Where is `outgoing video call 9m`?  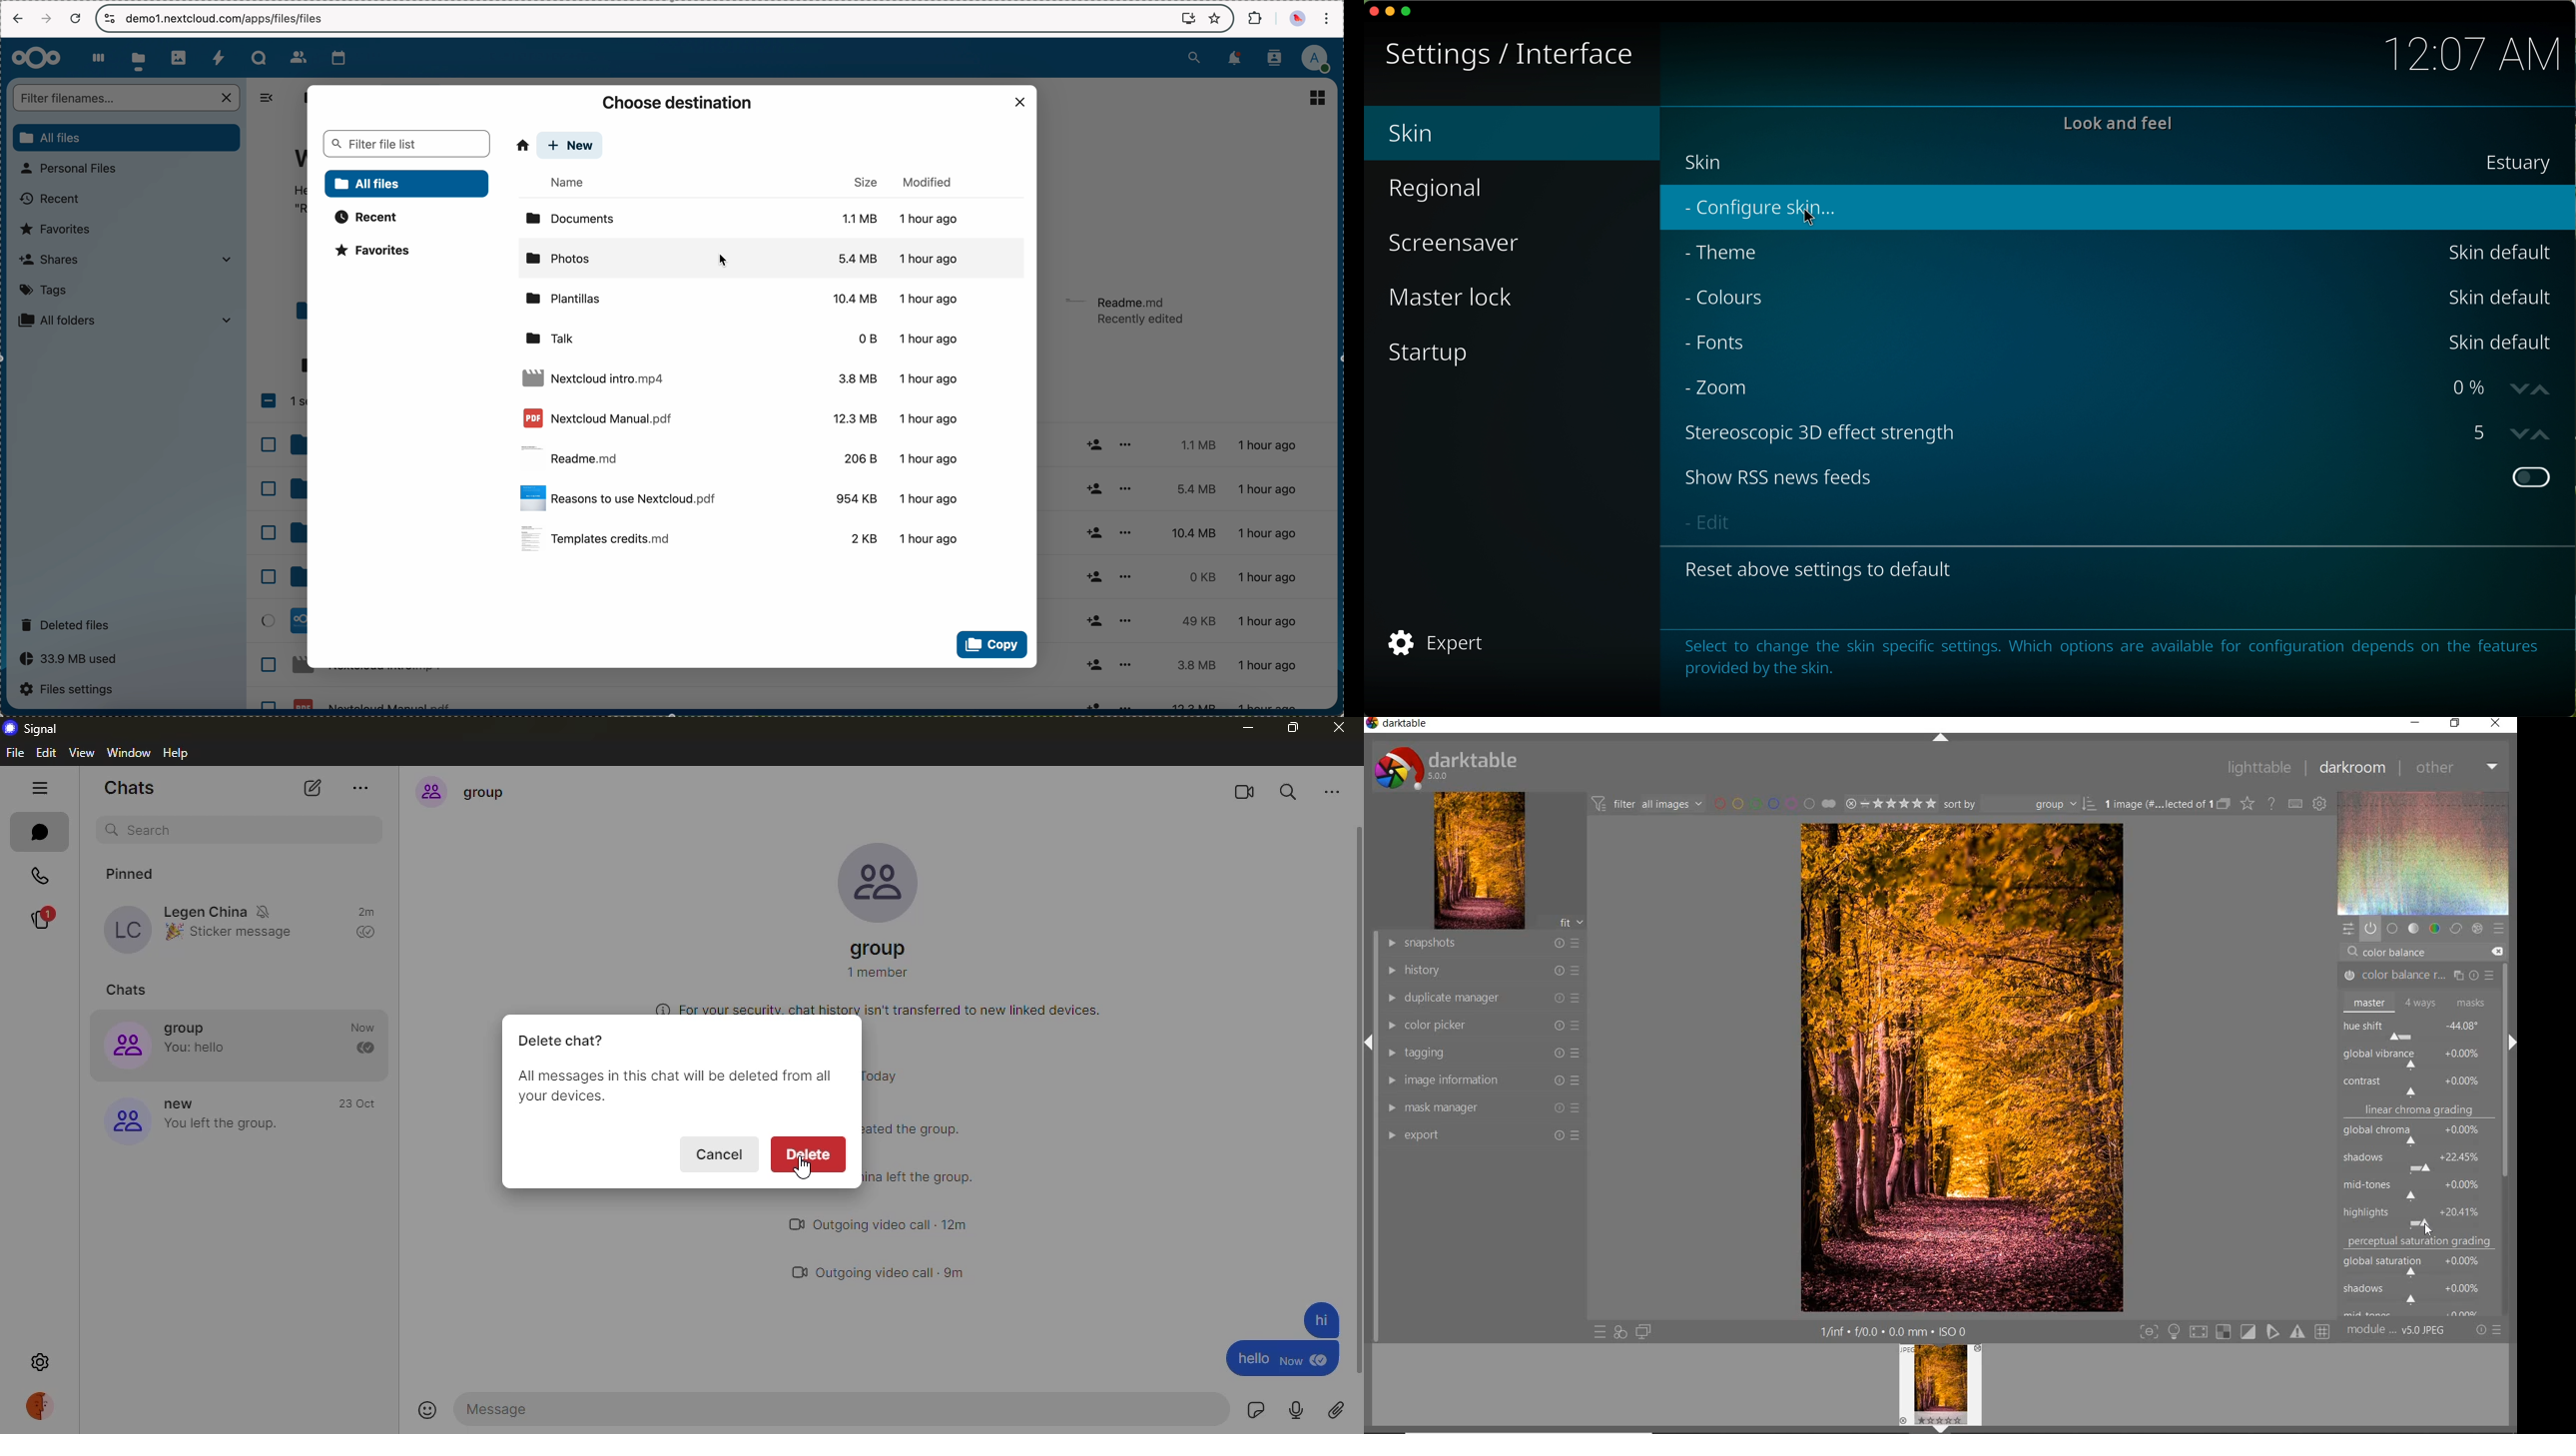 outgoing video call 9m is located at coordinates (897, 1269).